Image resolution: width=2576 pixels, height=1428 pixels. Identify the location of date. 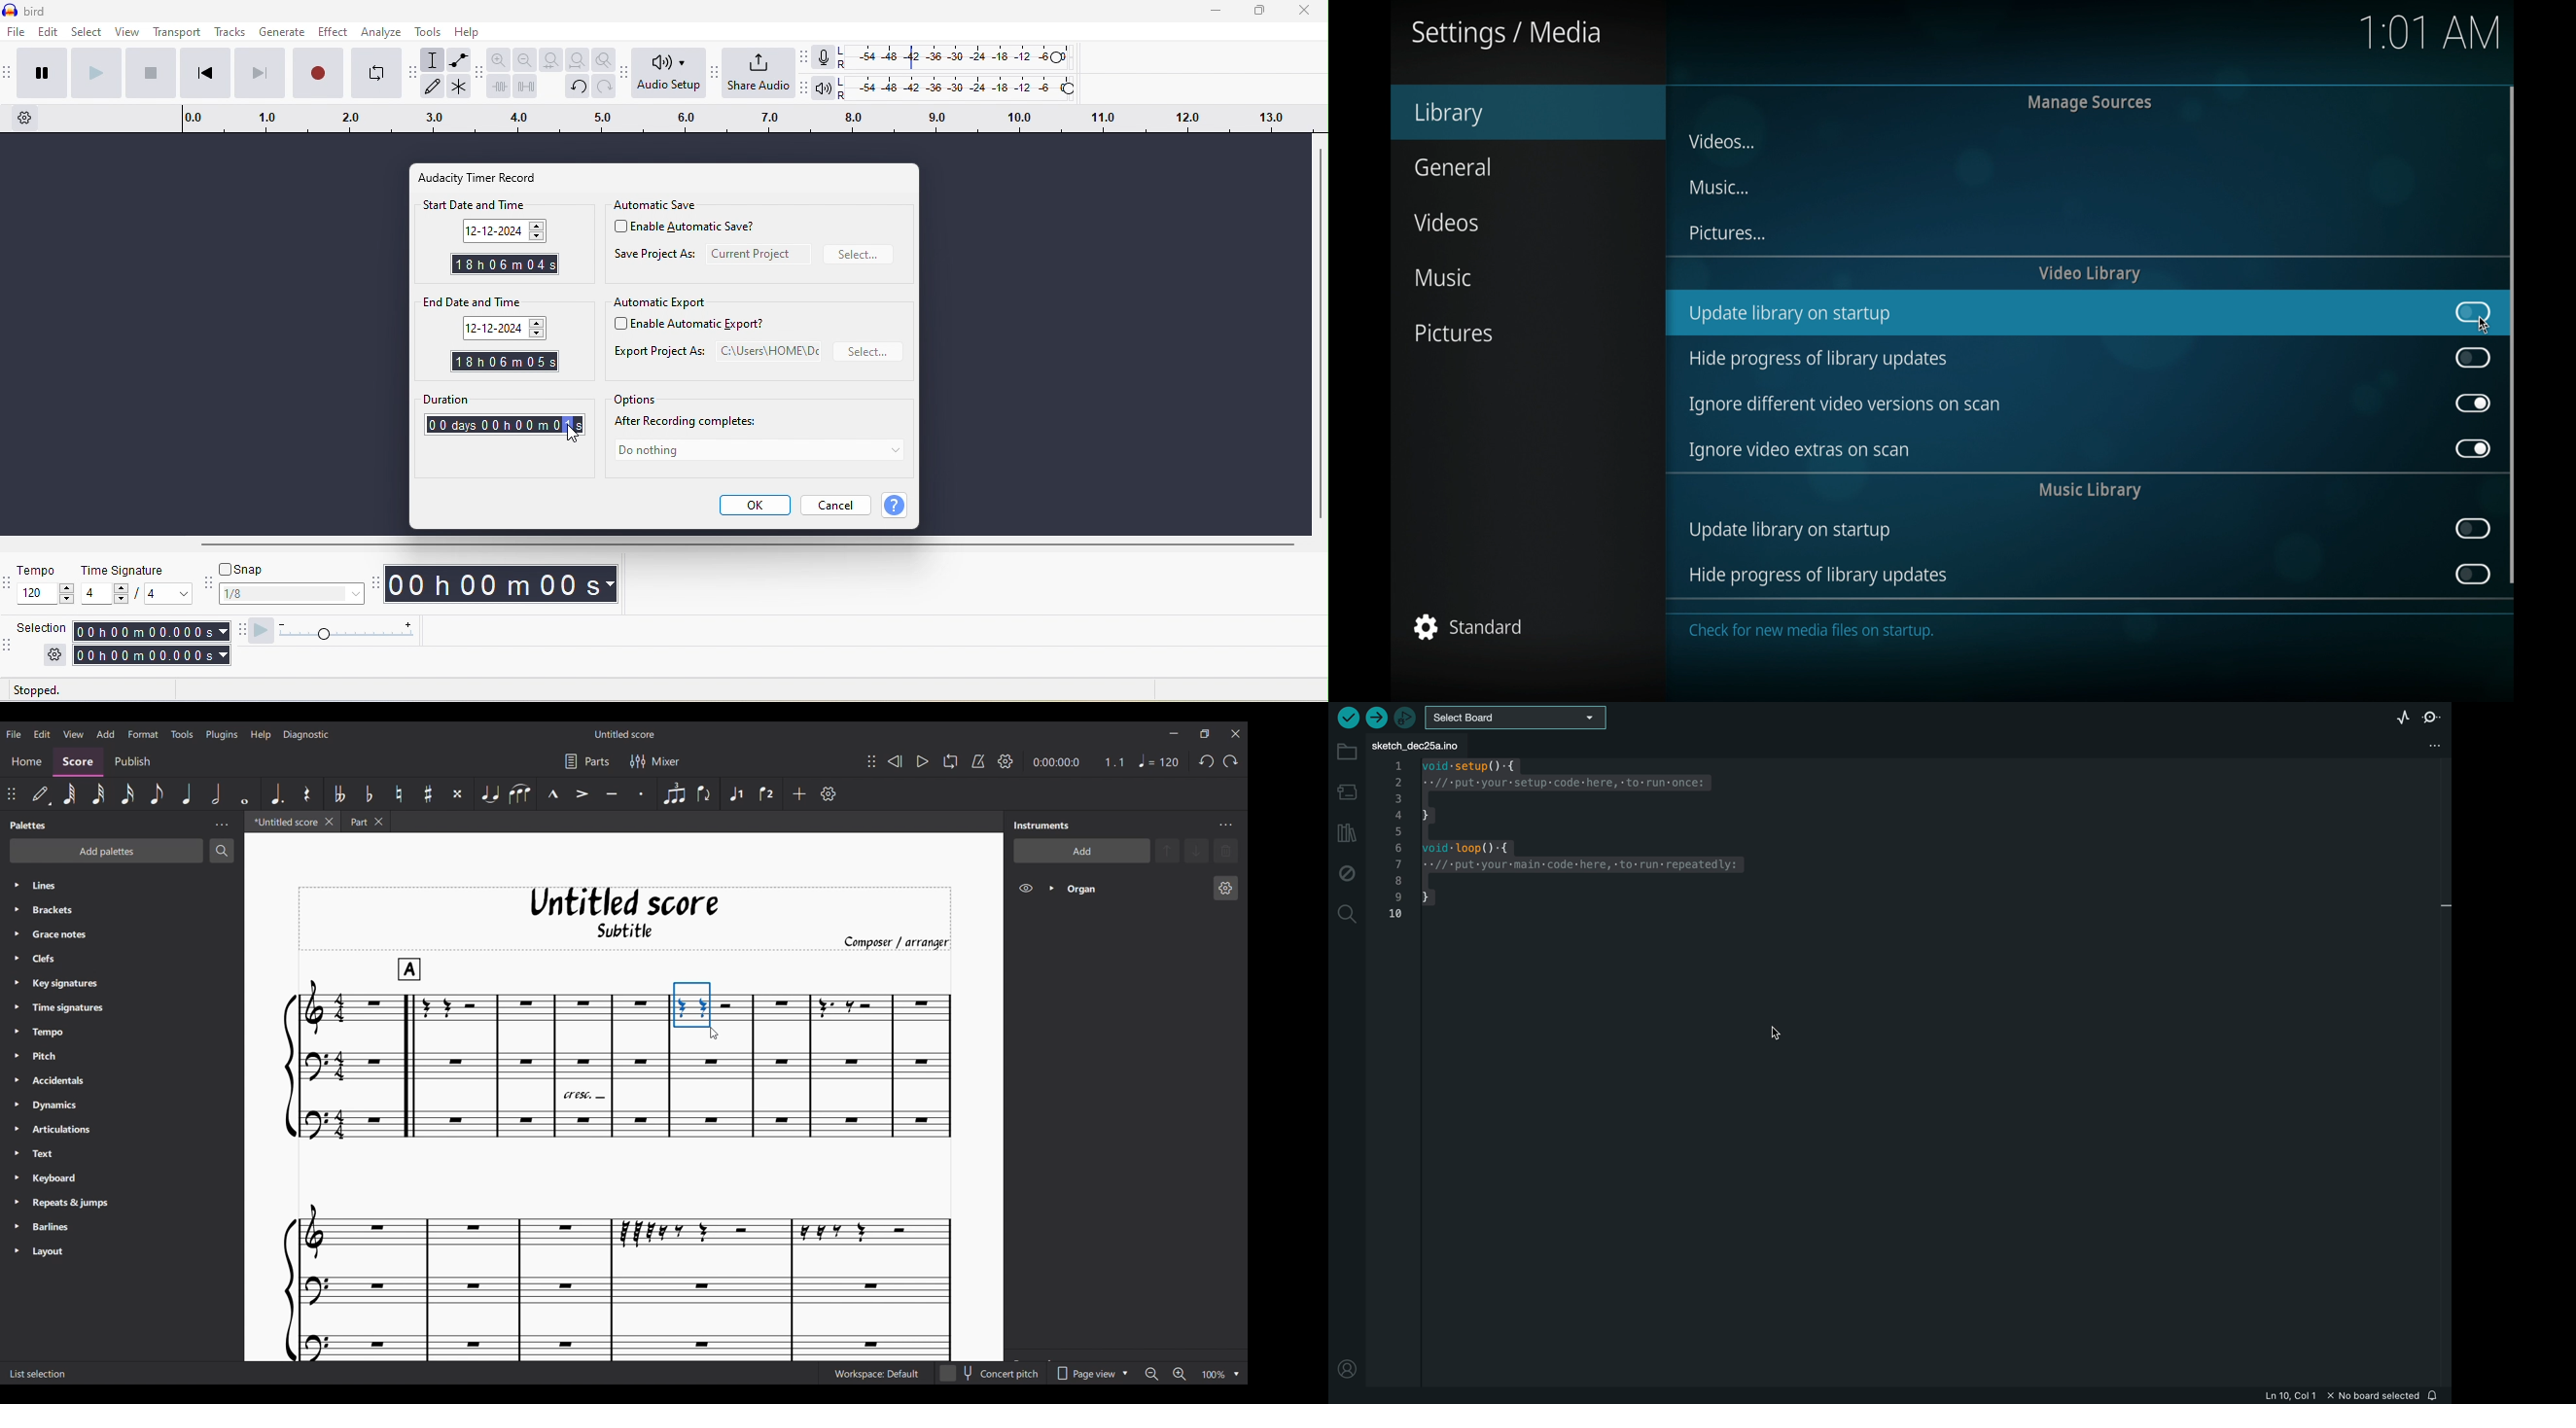
(502, 328).